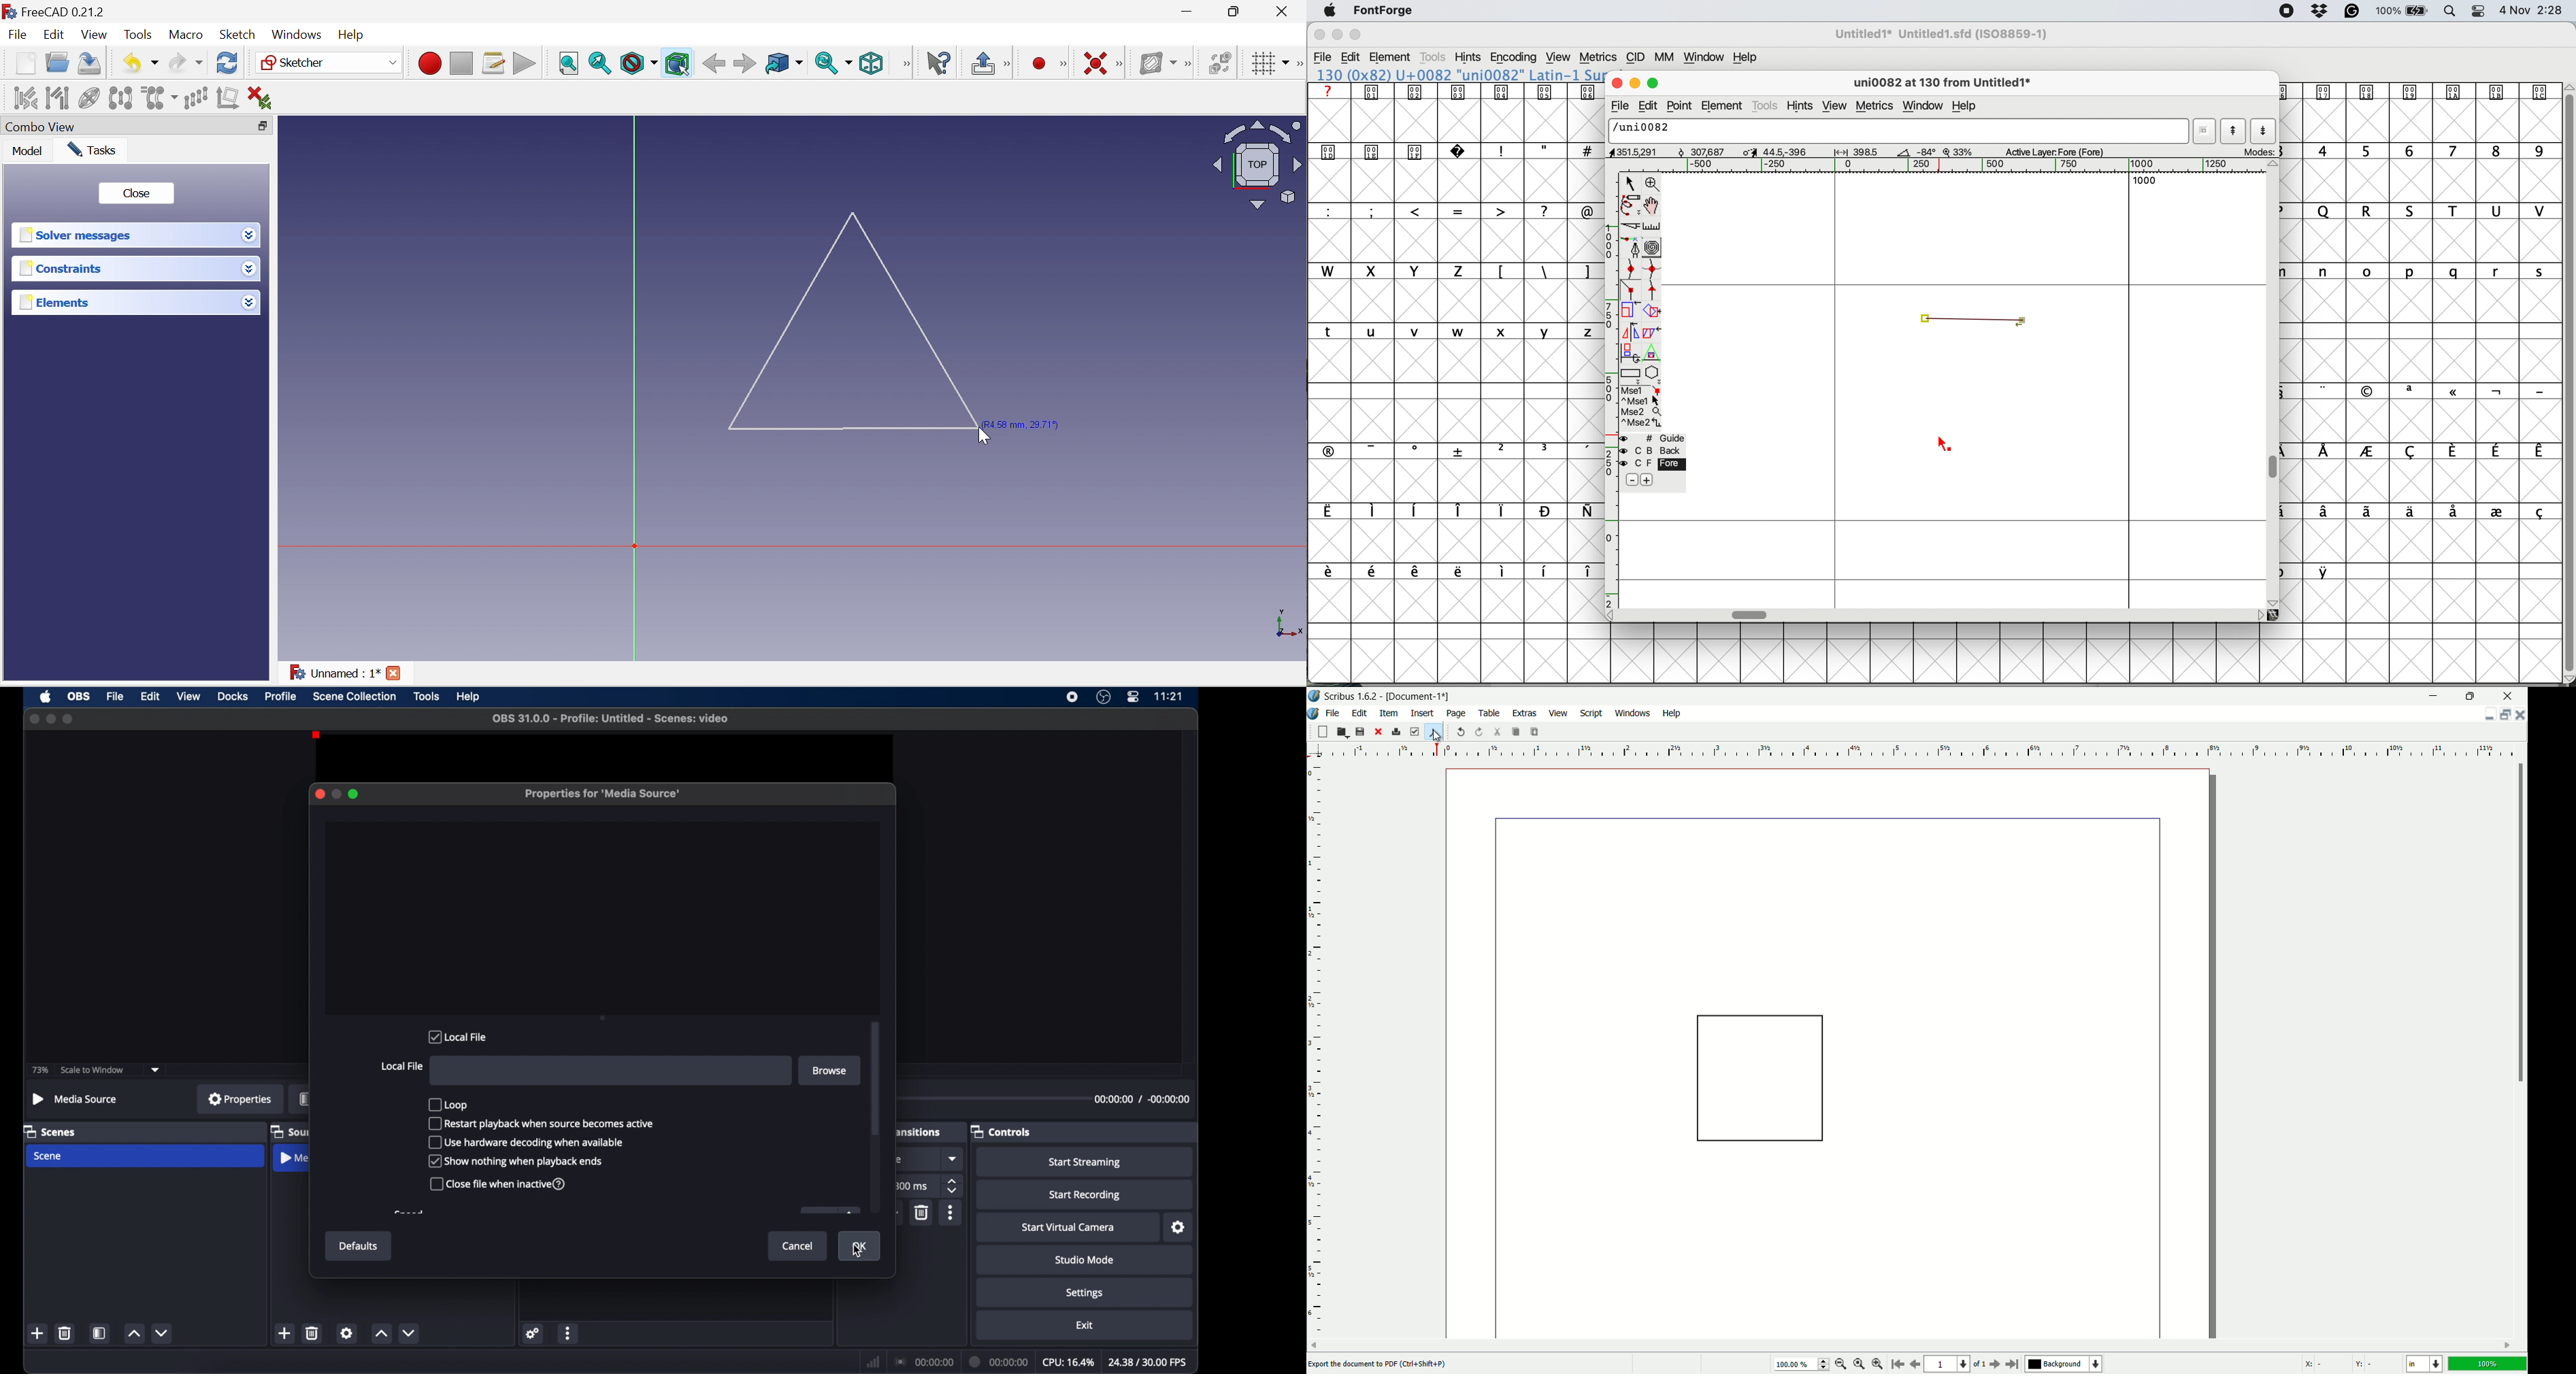 The width and height of the screenshot is (2576, 1400). Describe the element at coordinates (1072, 697) in the screenshot. I see `screen recorder icon` at that location.